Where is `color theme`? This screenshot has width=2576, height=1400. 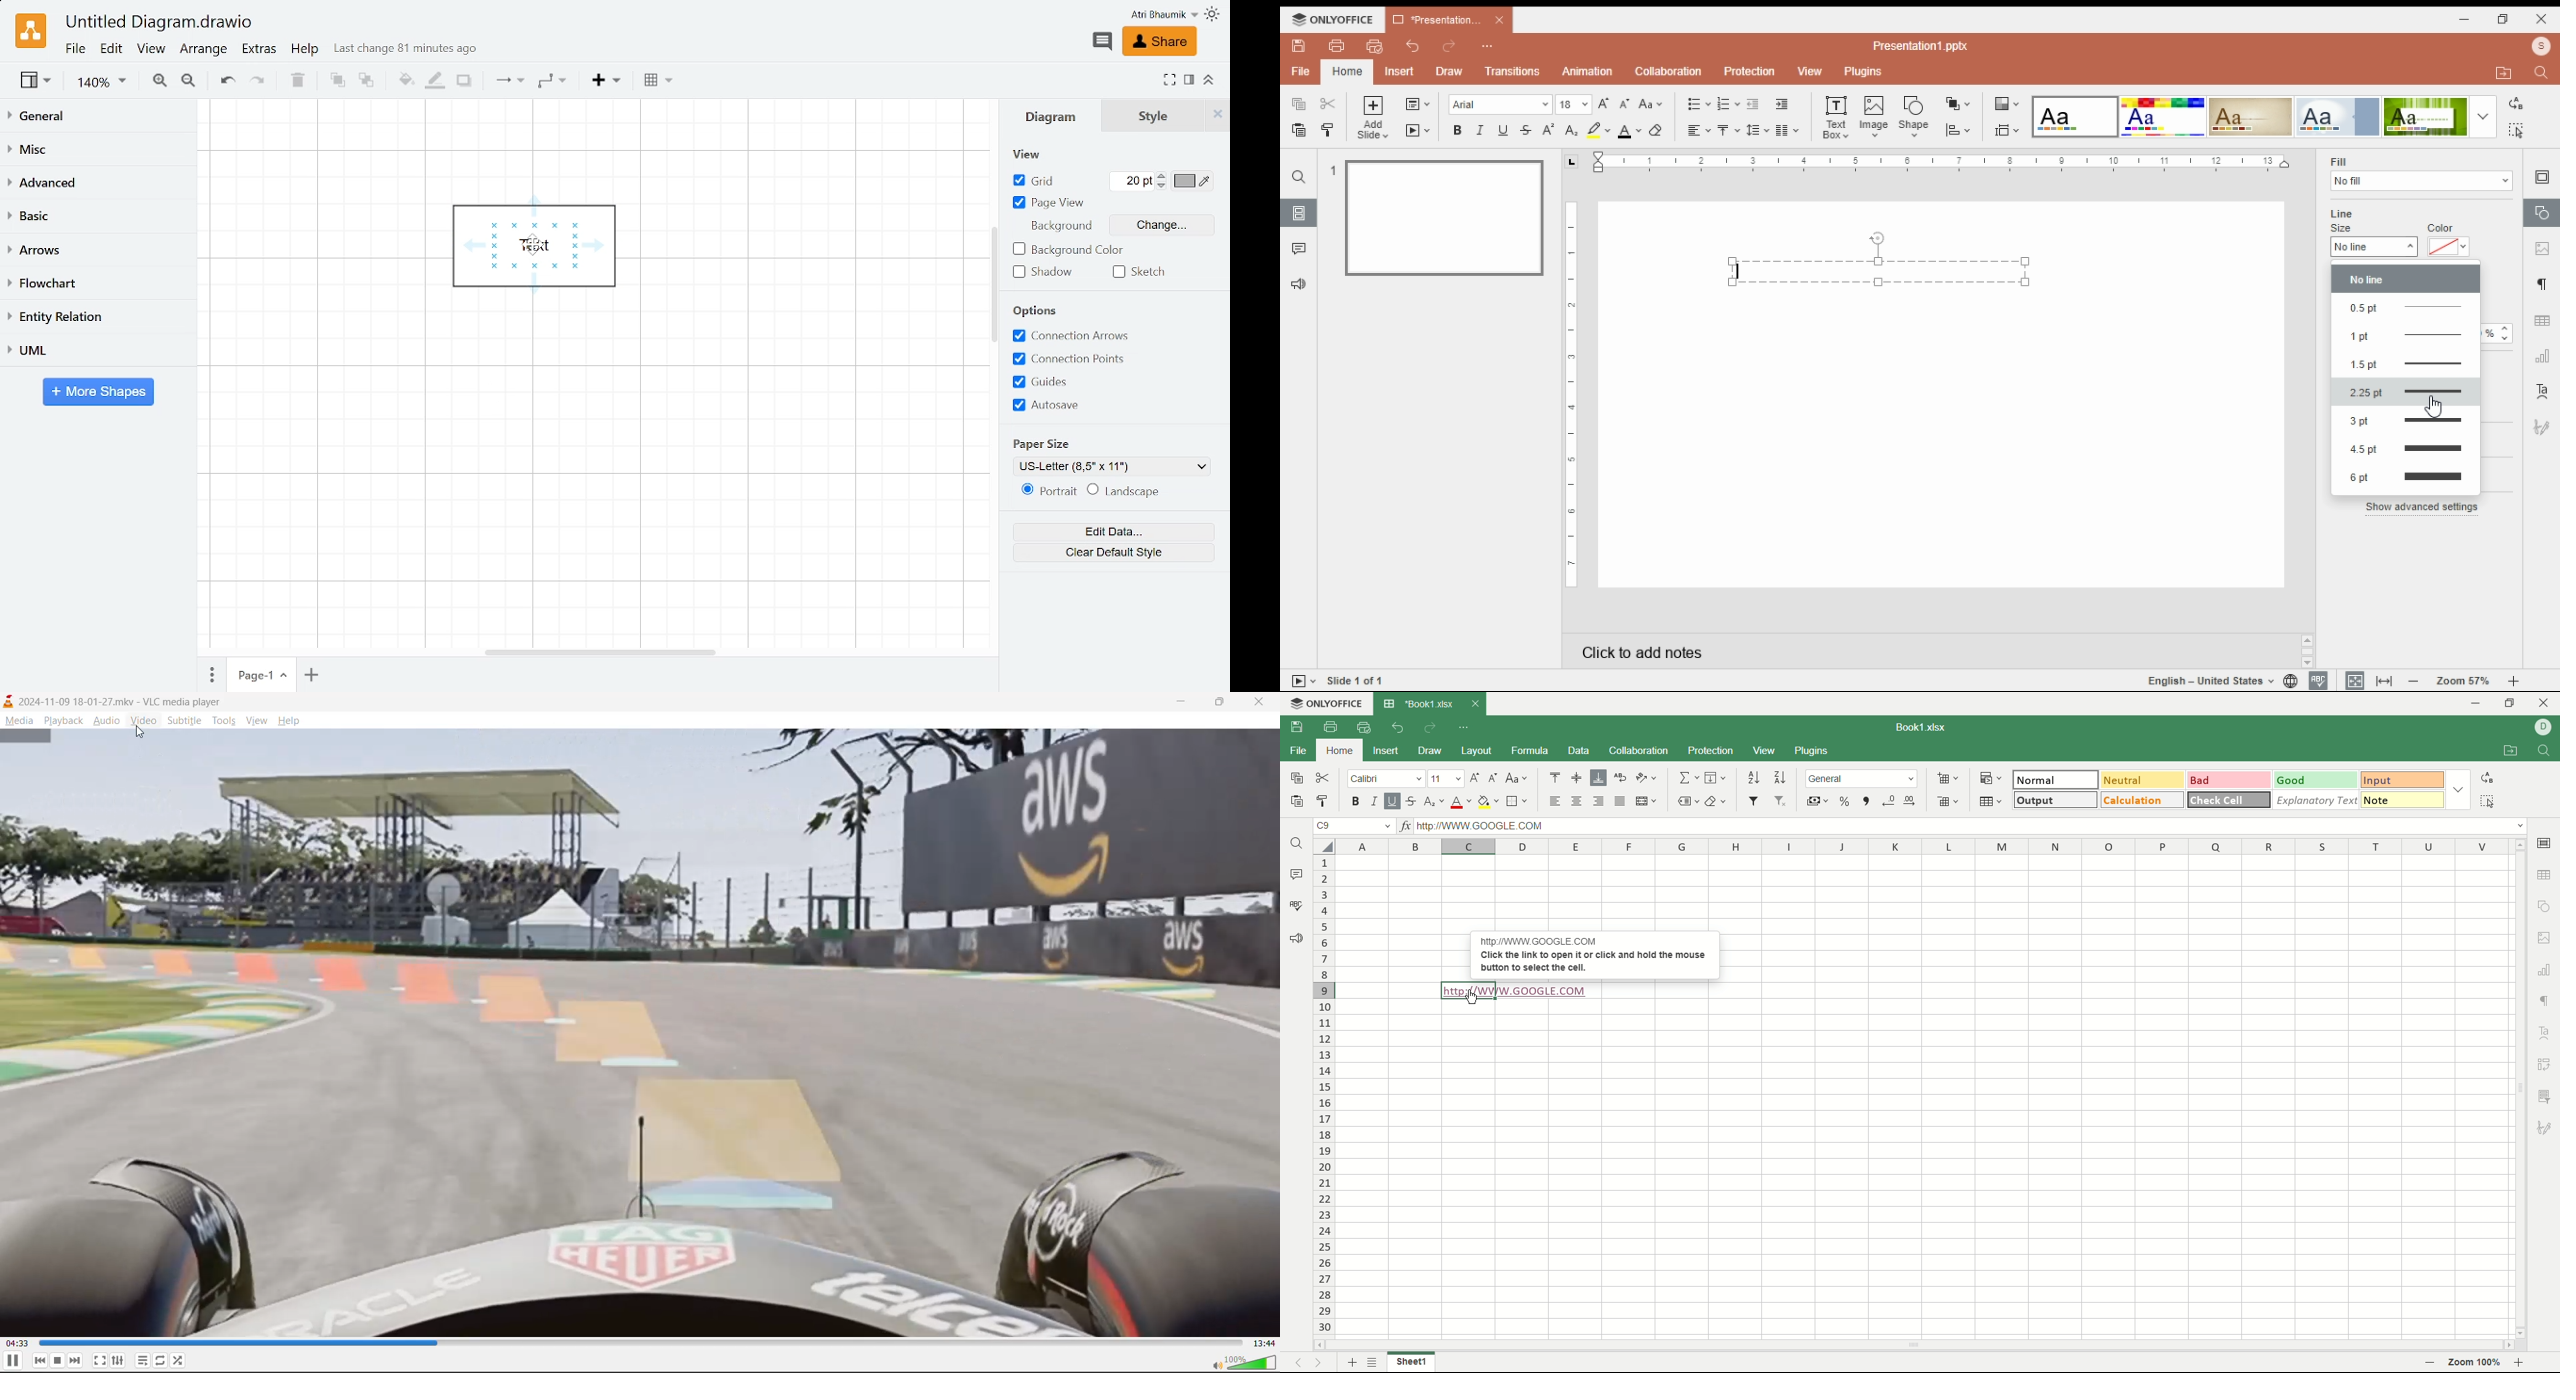
color theme is located at coordinates (2337, 117).